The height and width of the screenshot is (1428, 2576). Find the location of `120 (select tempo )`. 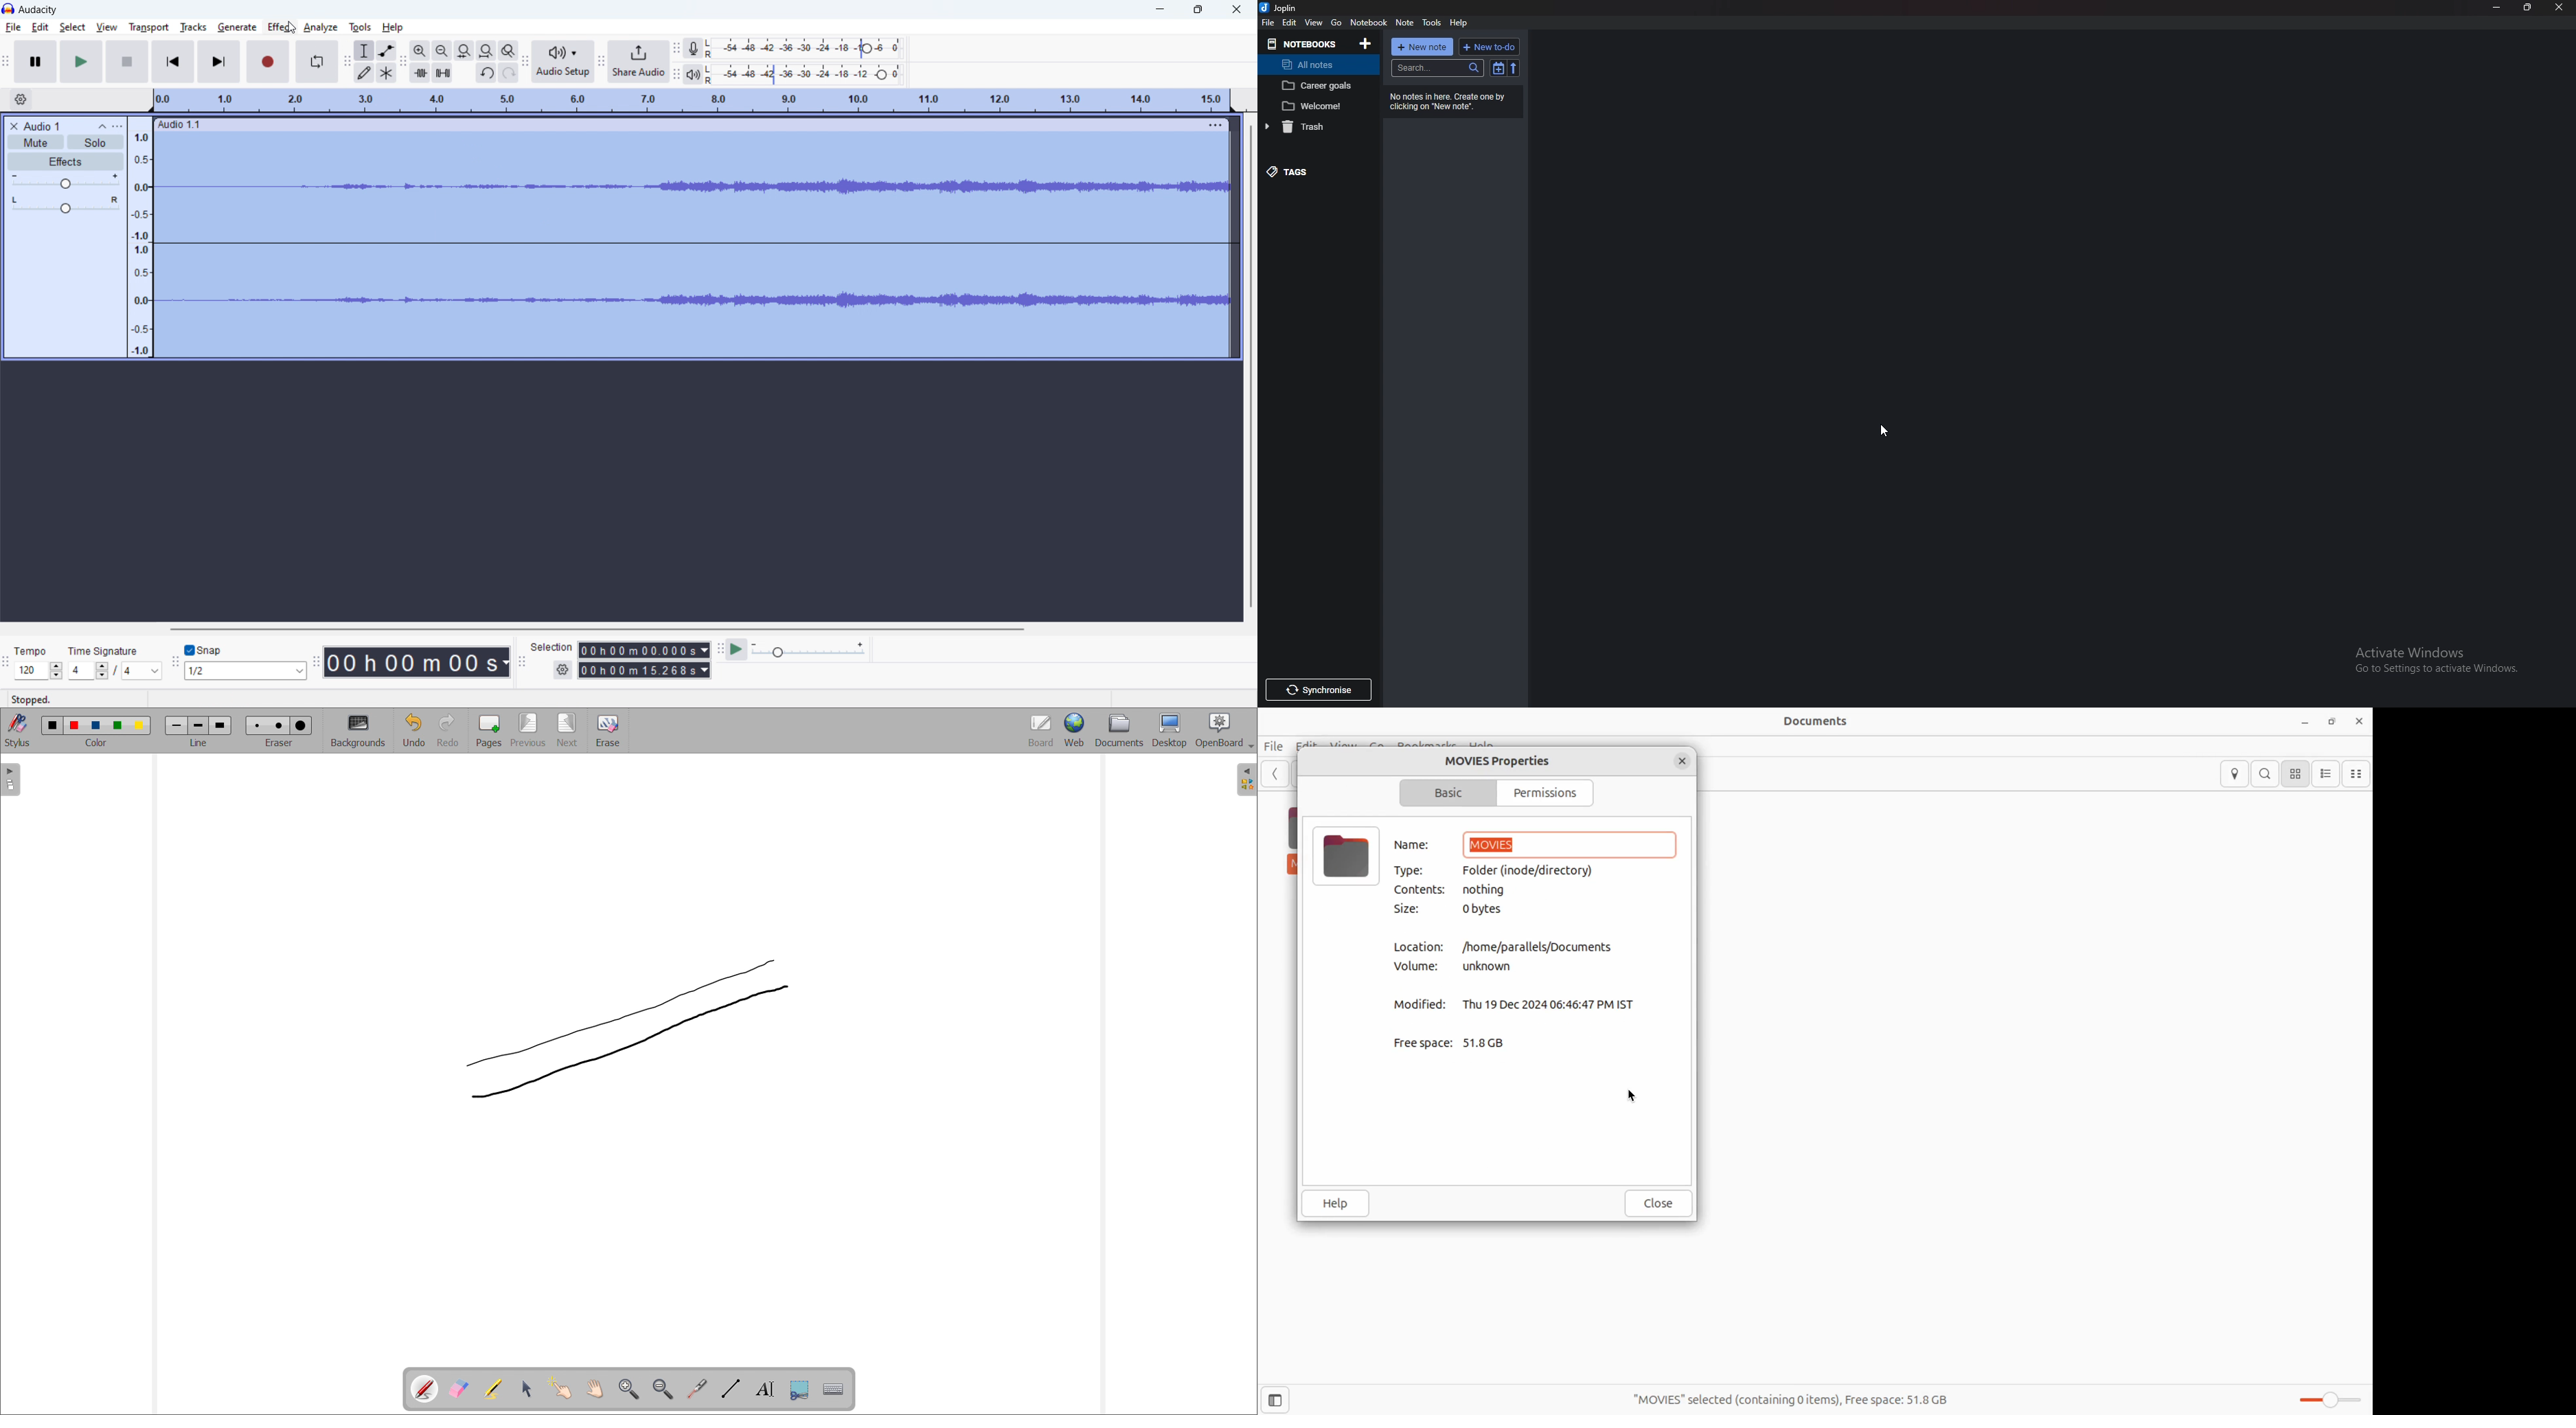

120 (select tempo ) is located at coordinates (38, 671).